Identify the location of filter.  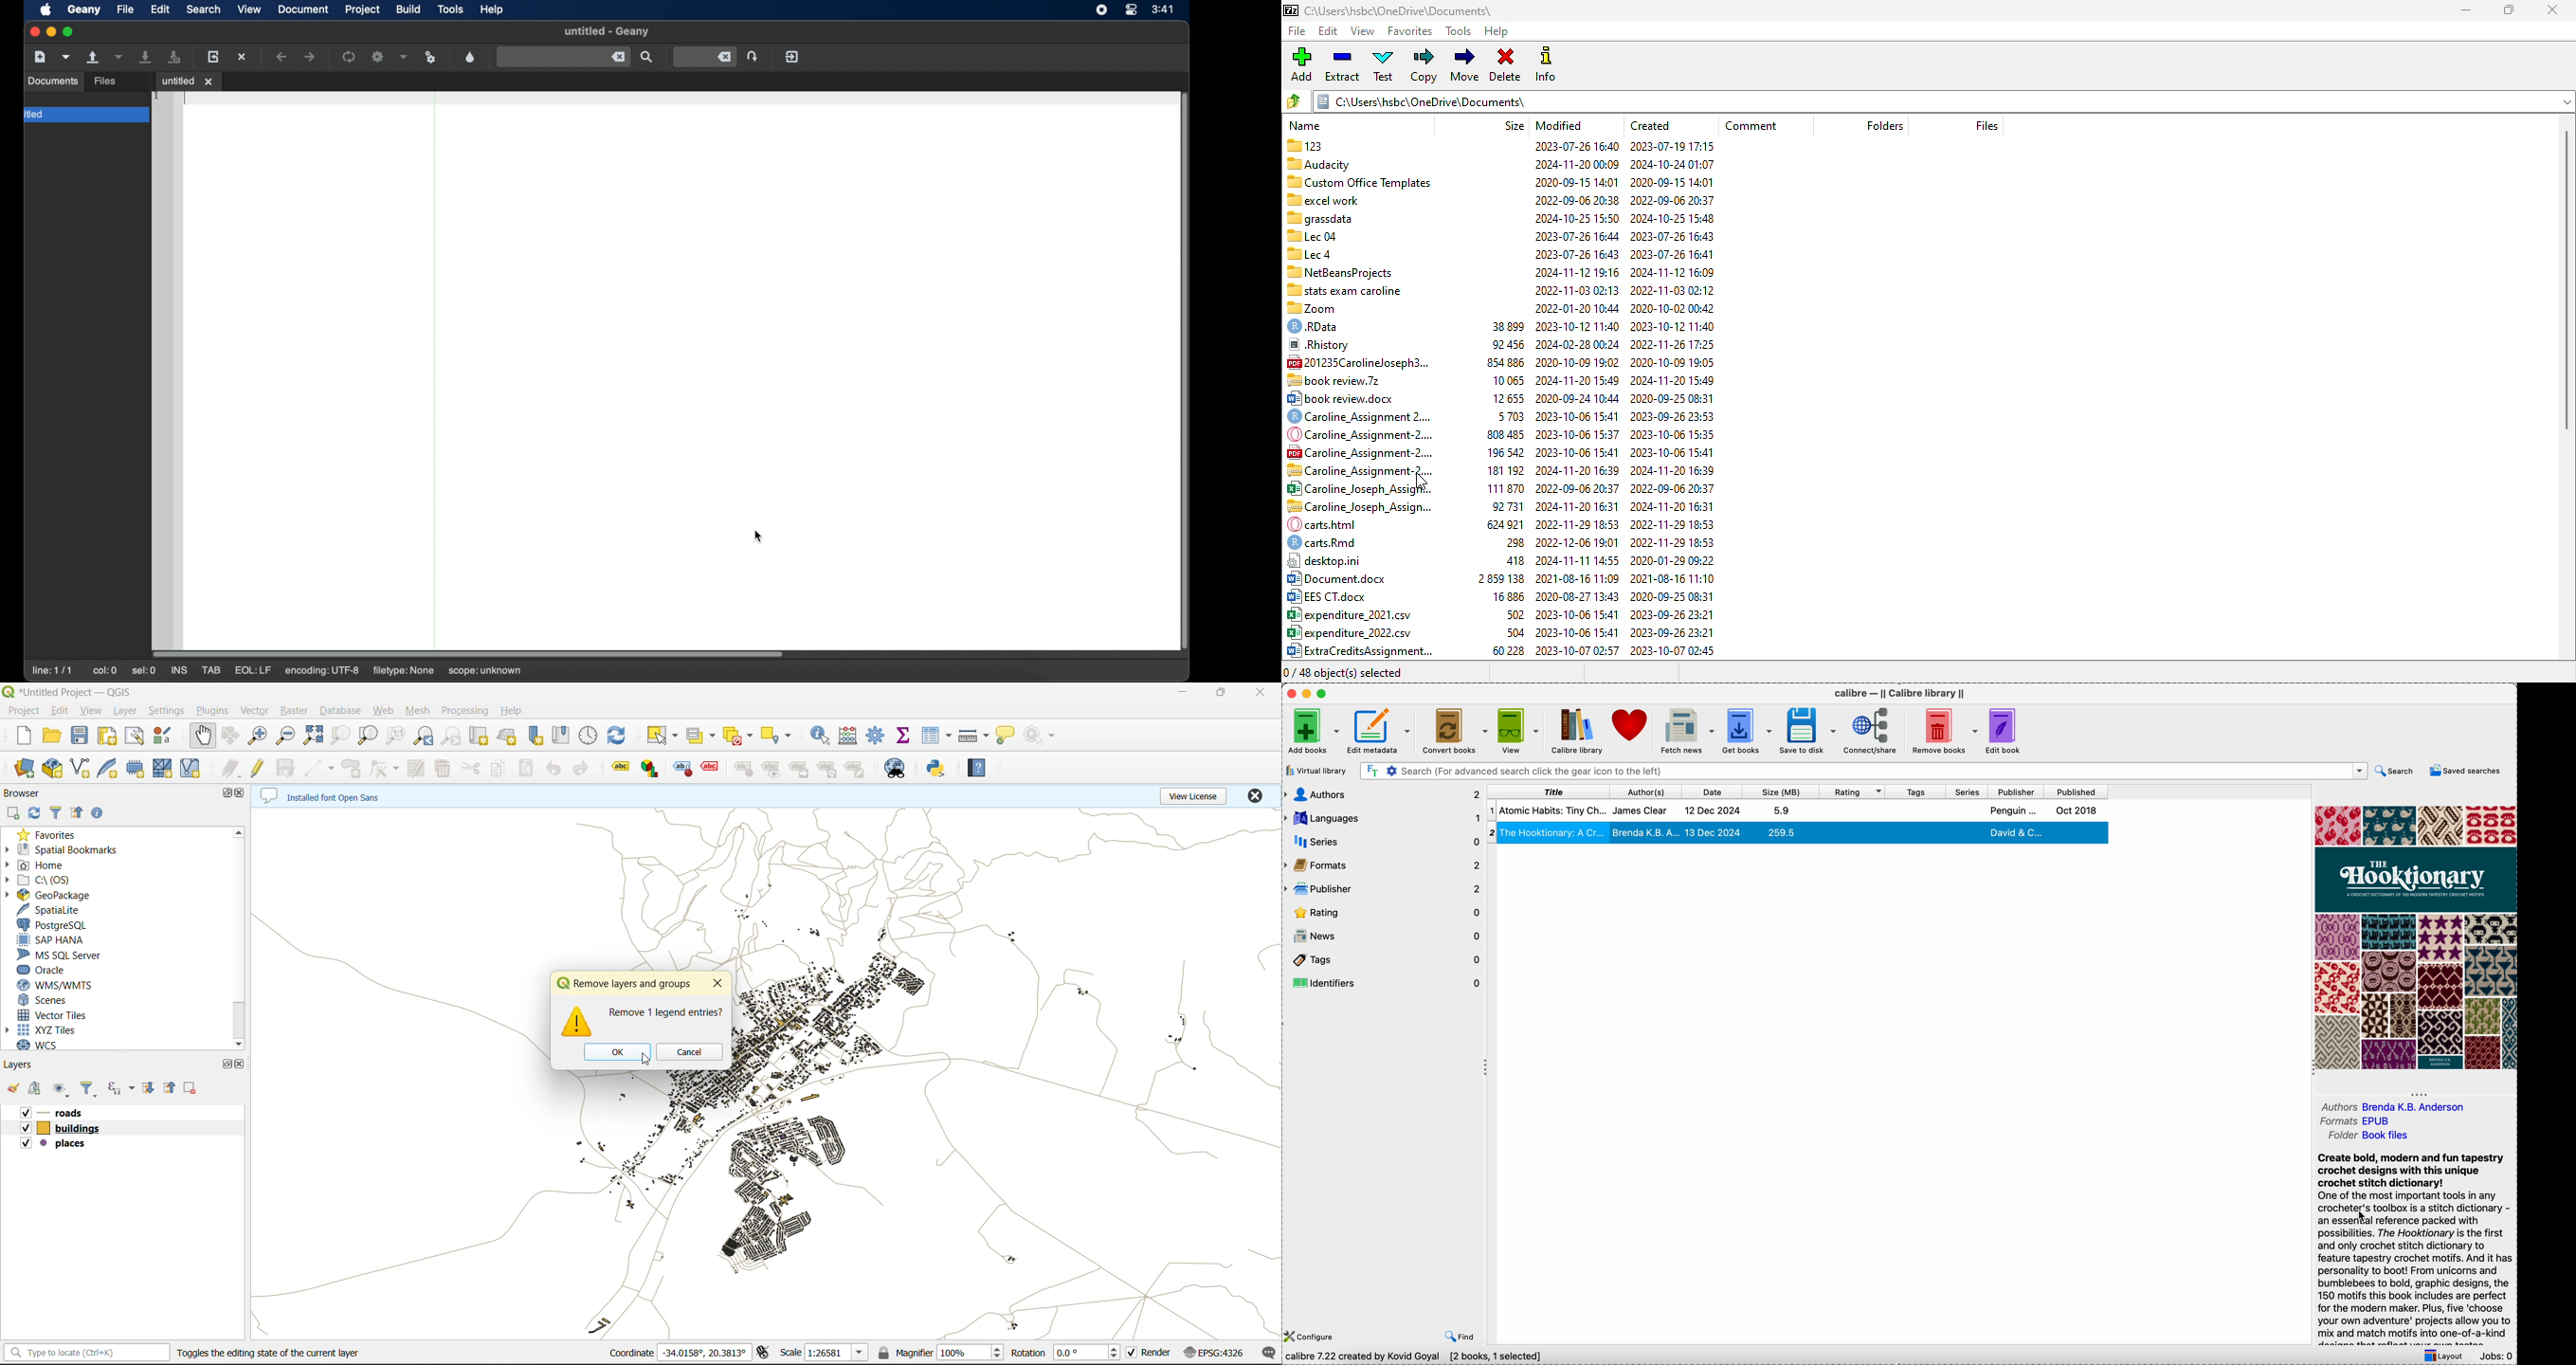
(92, 1089).